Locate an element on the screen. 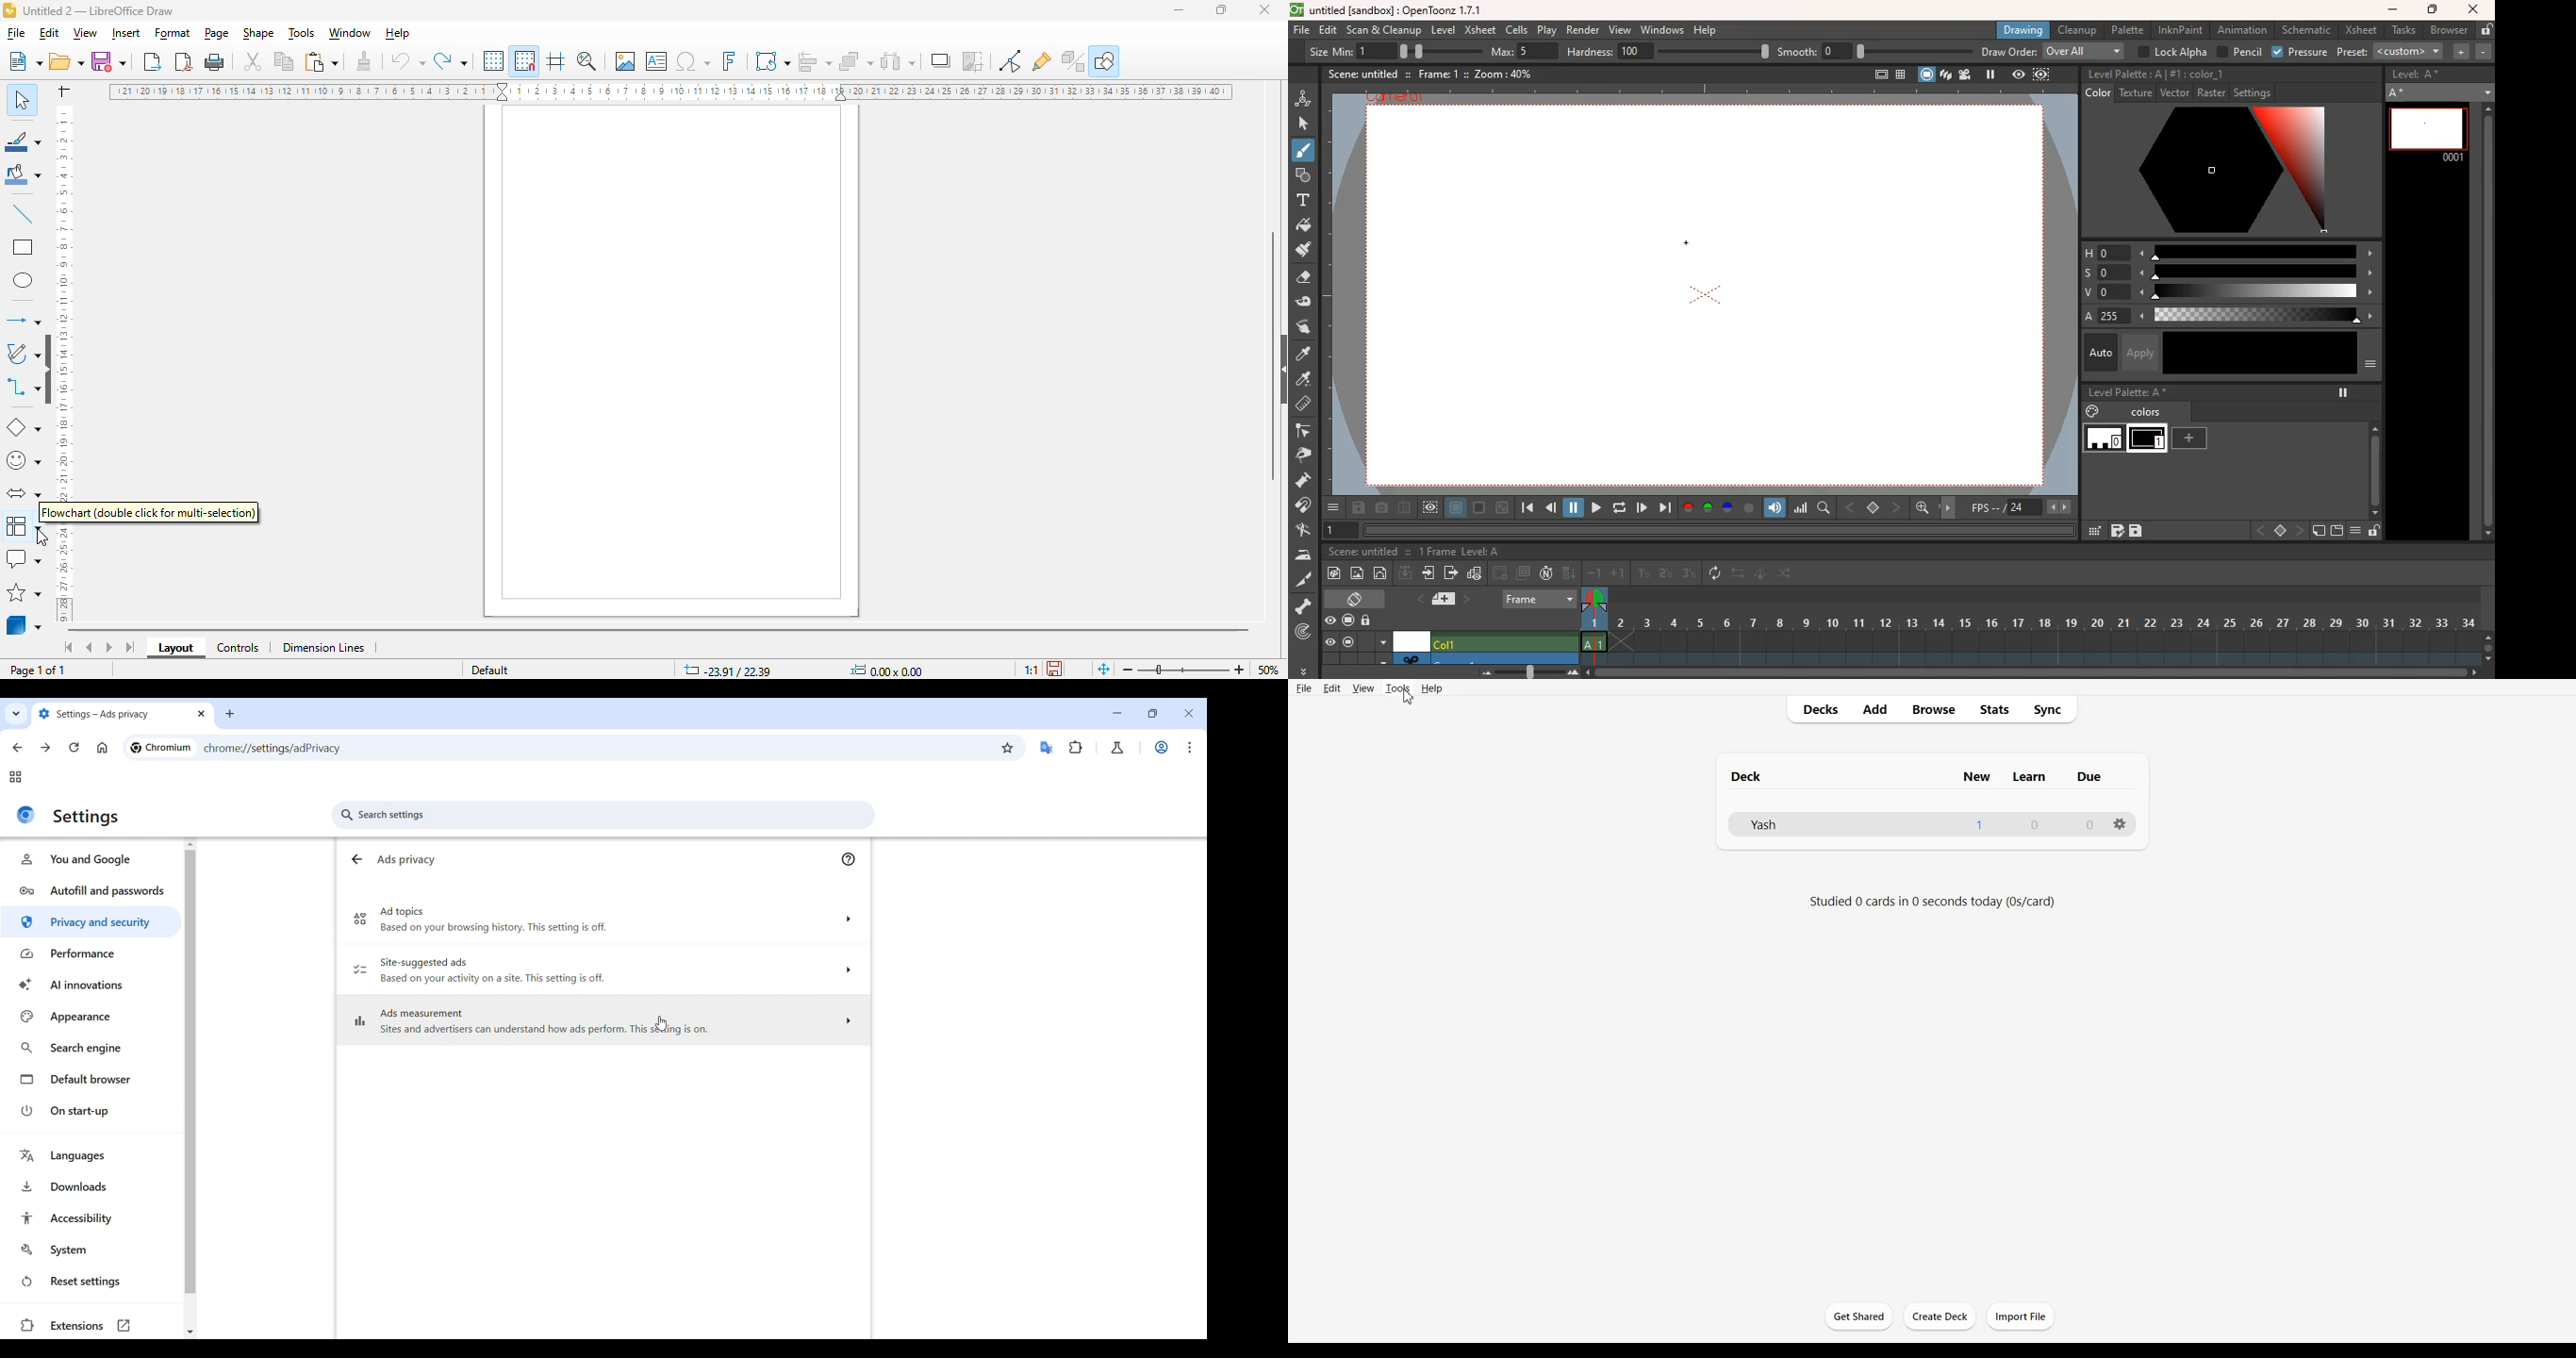 This screenshot has width=2576, height=1372. 1 Frame Level: A is located at coordinates (1460, 553).